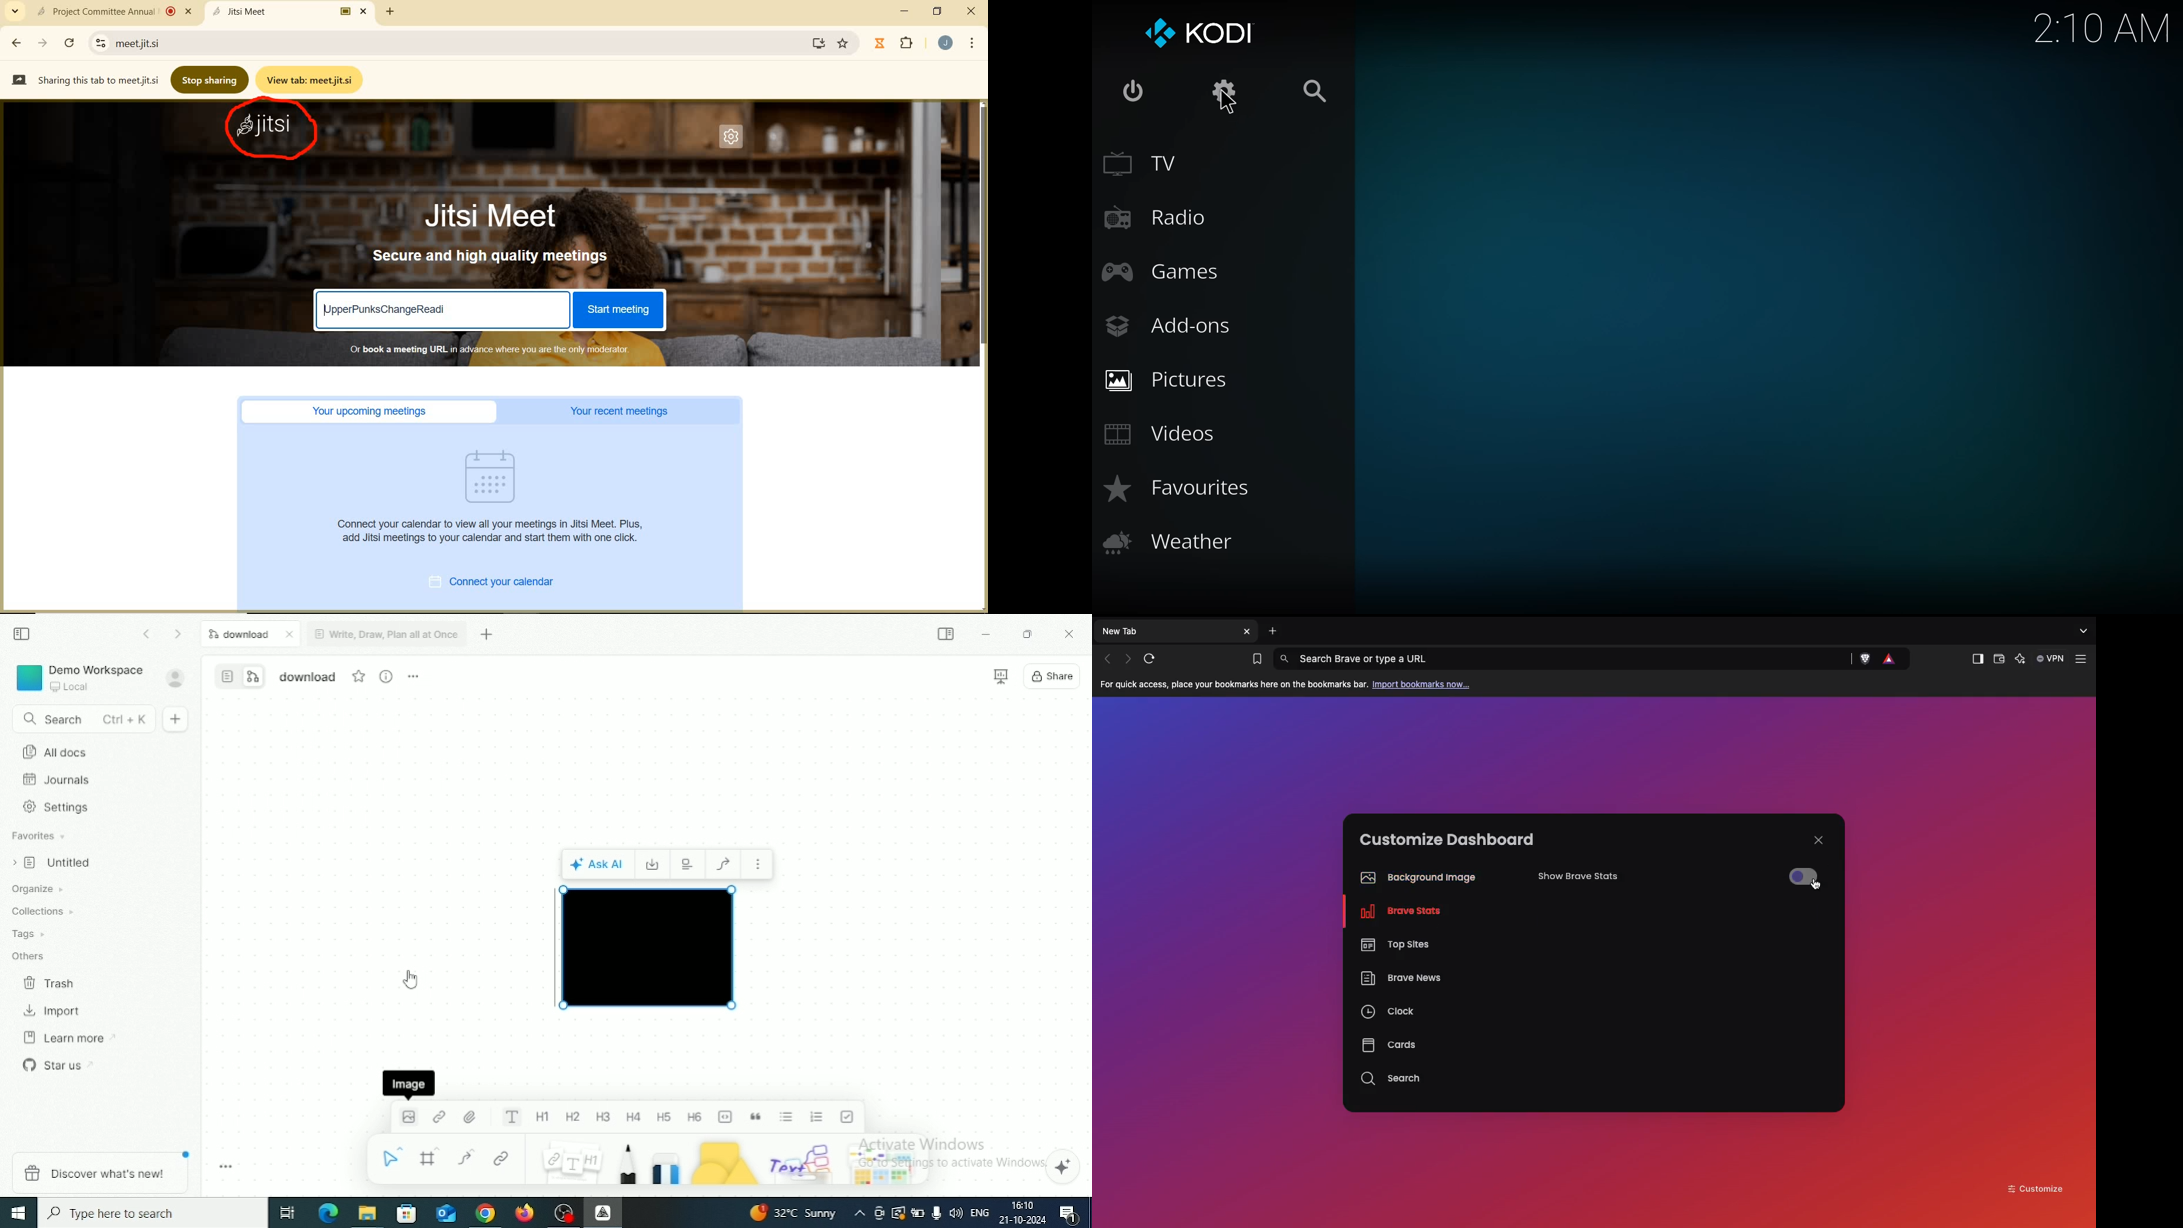 This screenshot has height=1232, width=2184. What do you see at coordinates (1026, 635) in the screenshot?
I see `Restore Down` at bounding box center [1026, 635].